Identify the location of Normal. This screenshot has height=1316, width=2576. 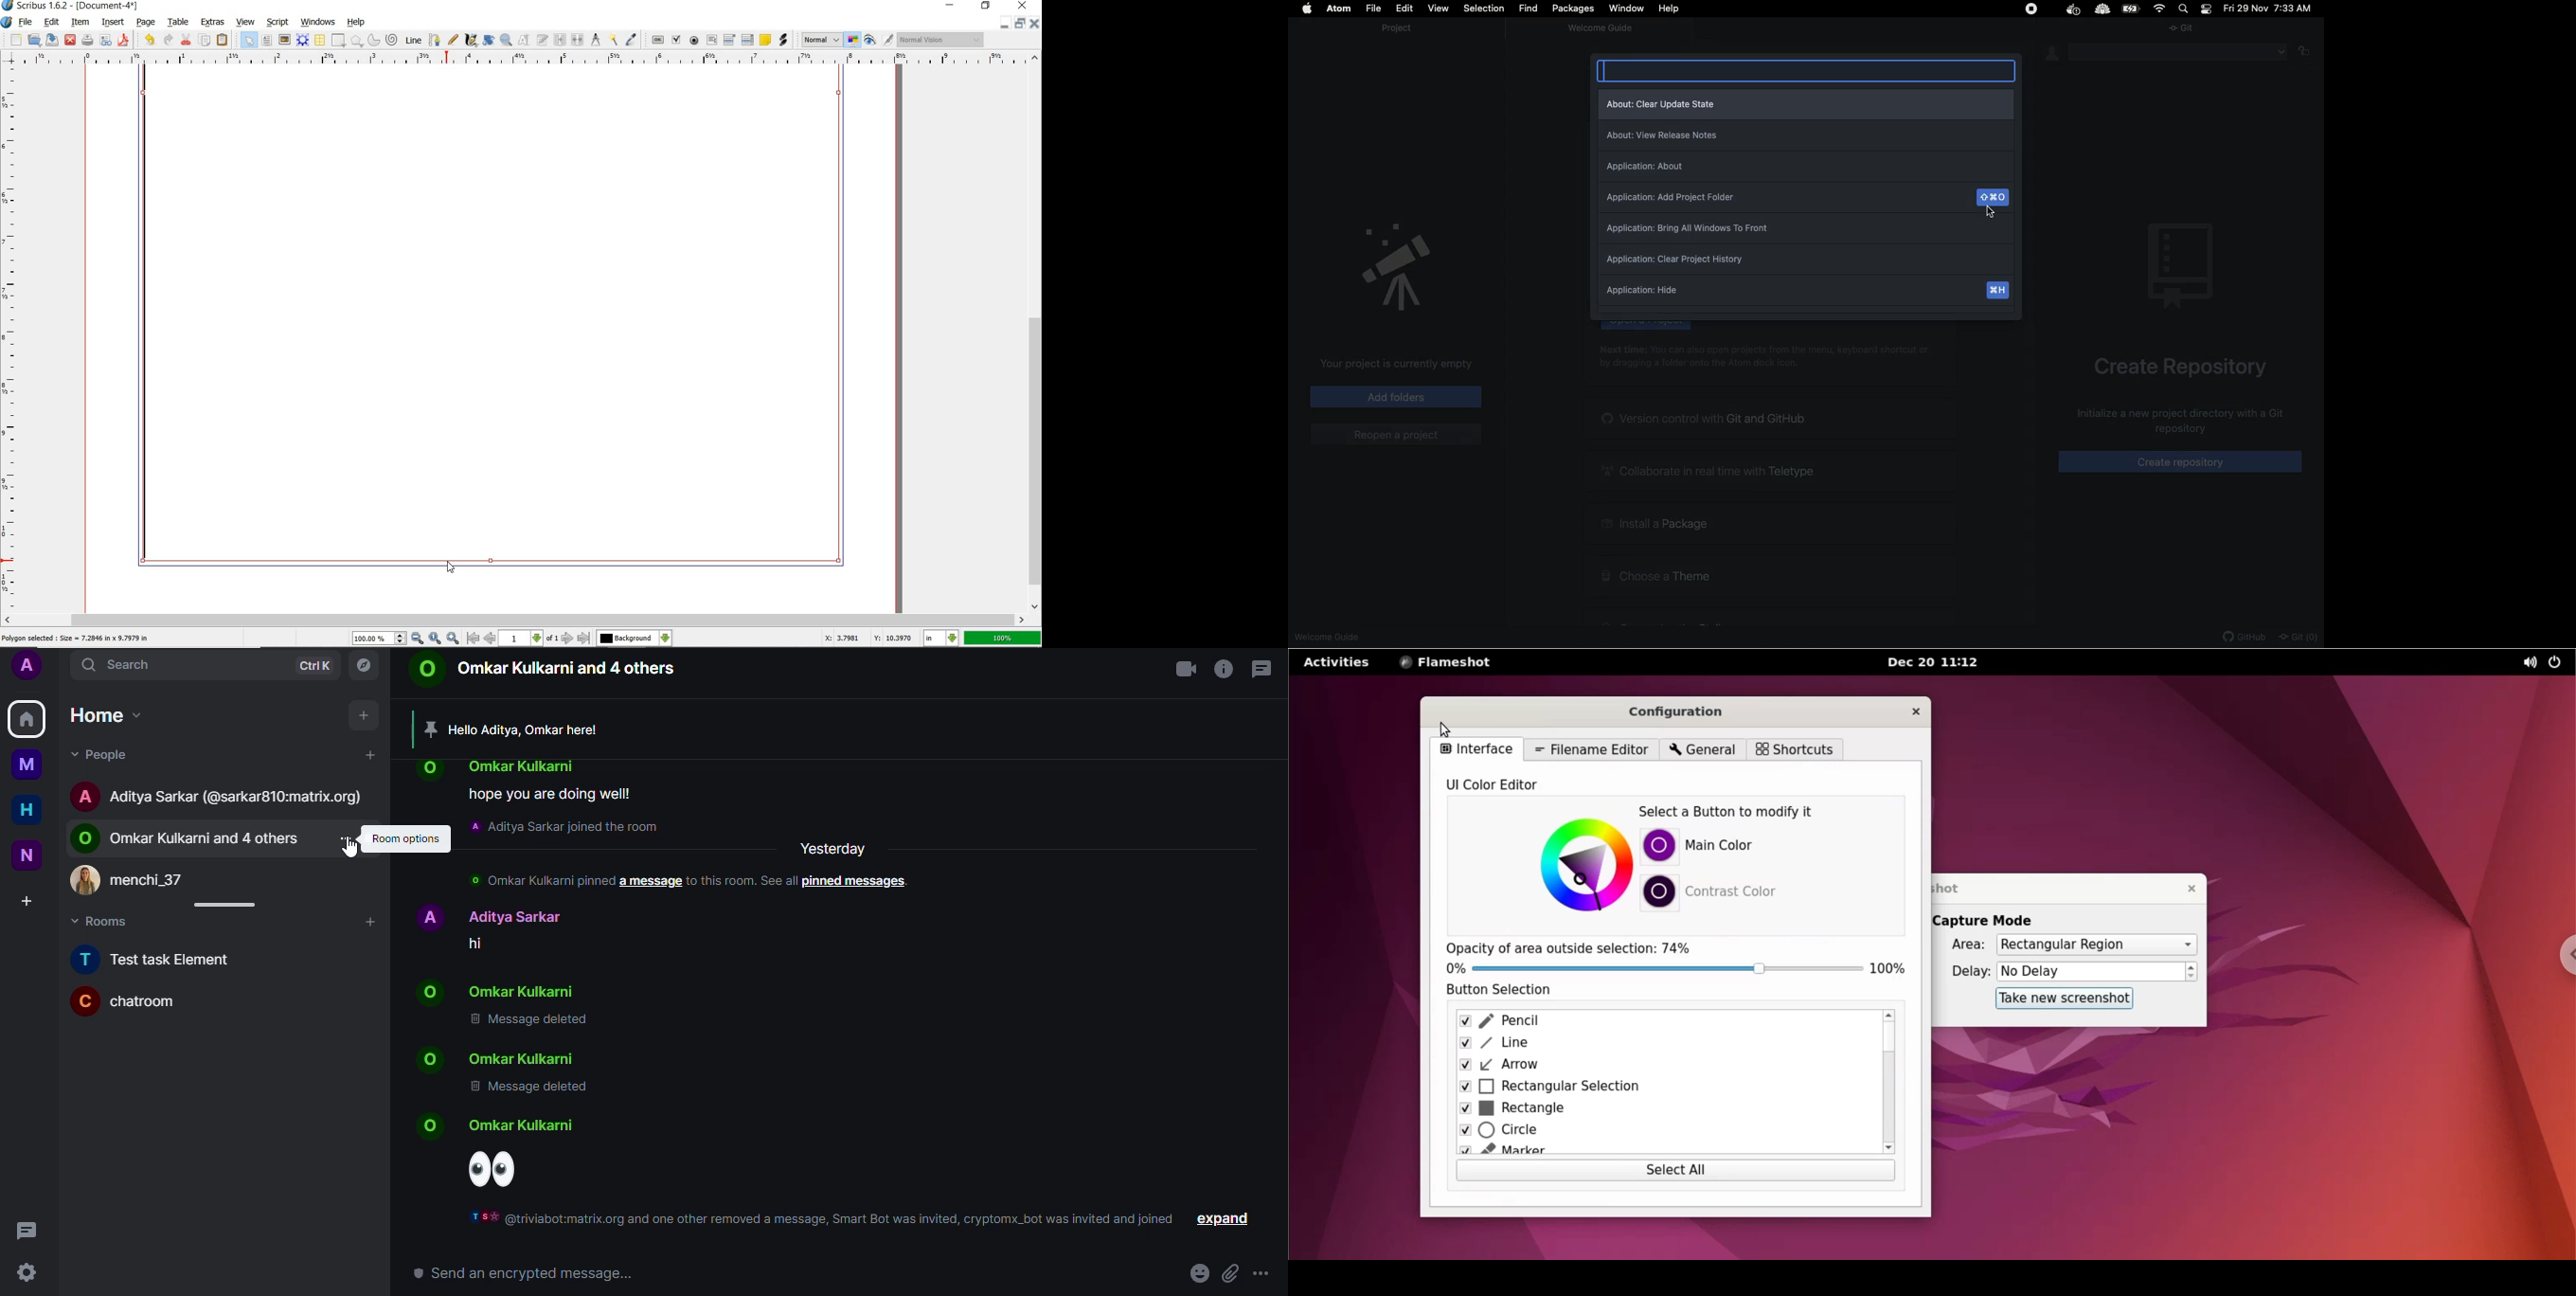
(822, 40).